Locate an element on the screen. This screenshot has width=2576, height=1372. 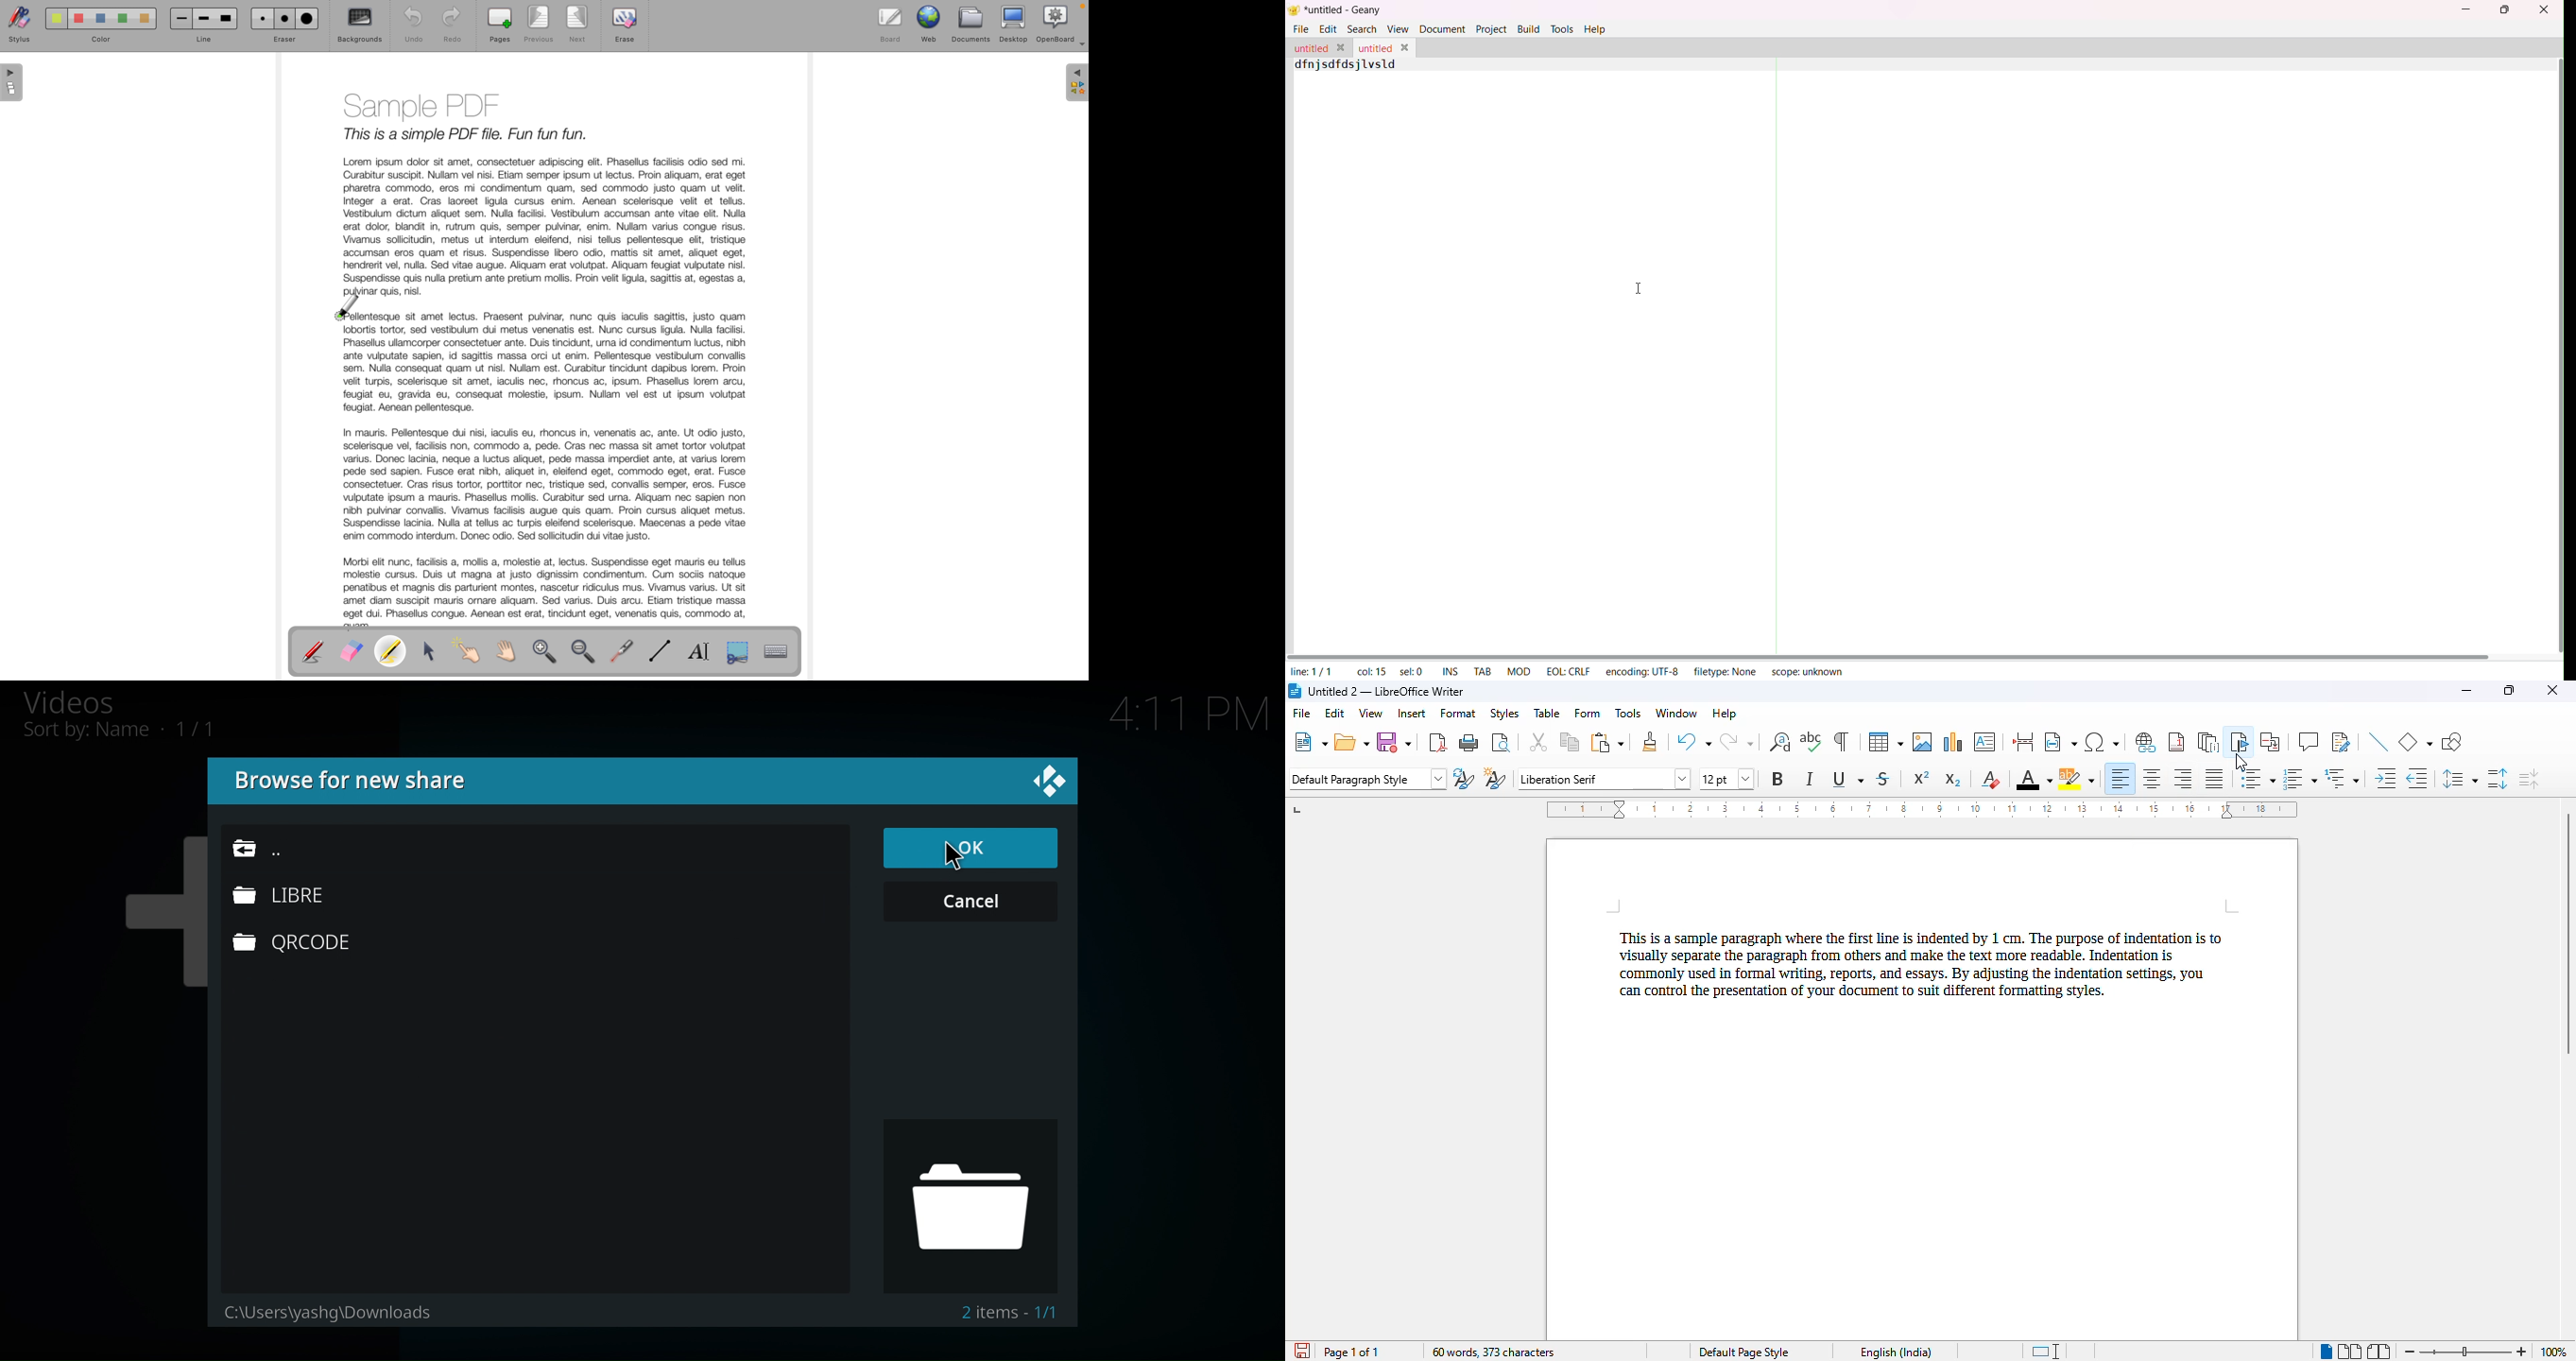
2 items • 1/1 is located at coordinates (1009, 1313).